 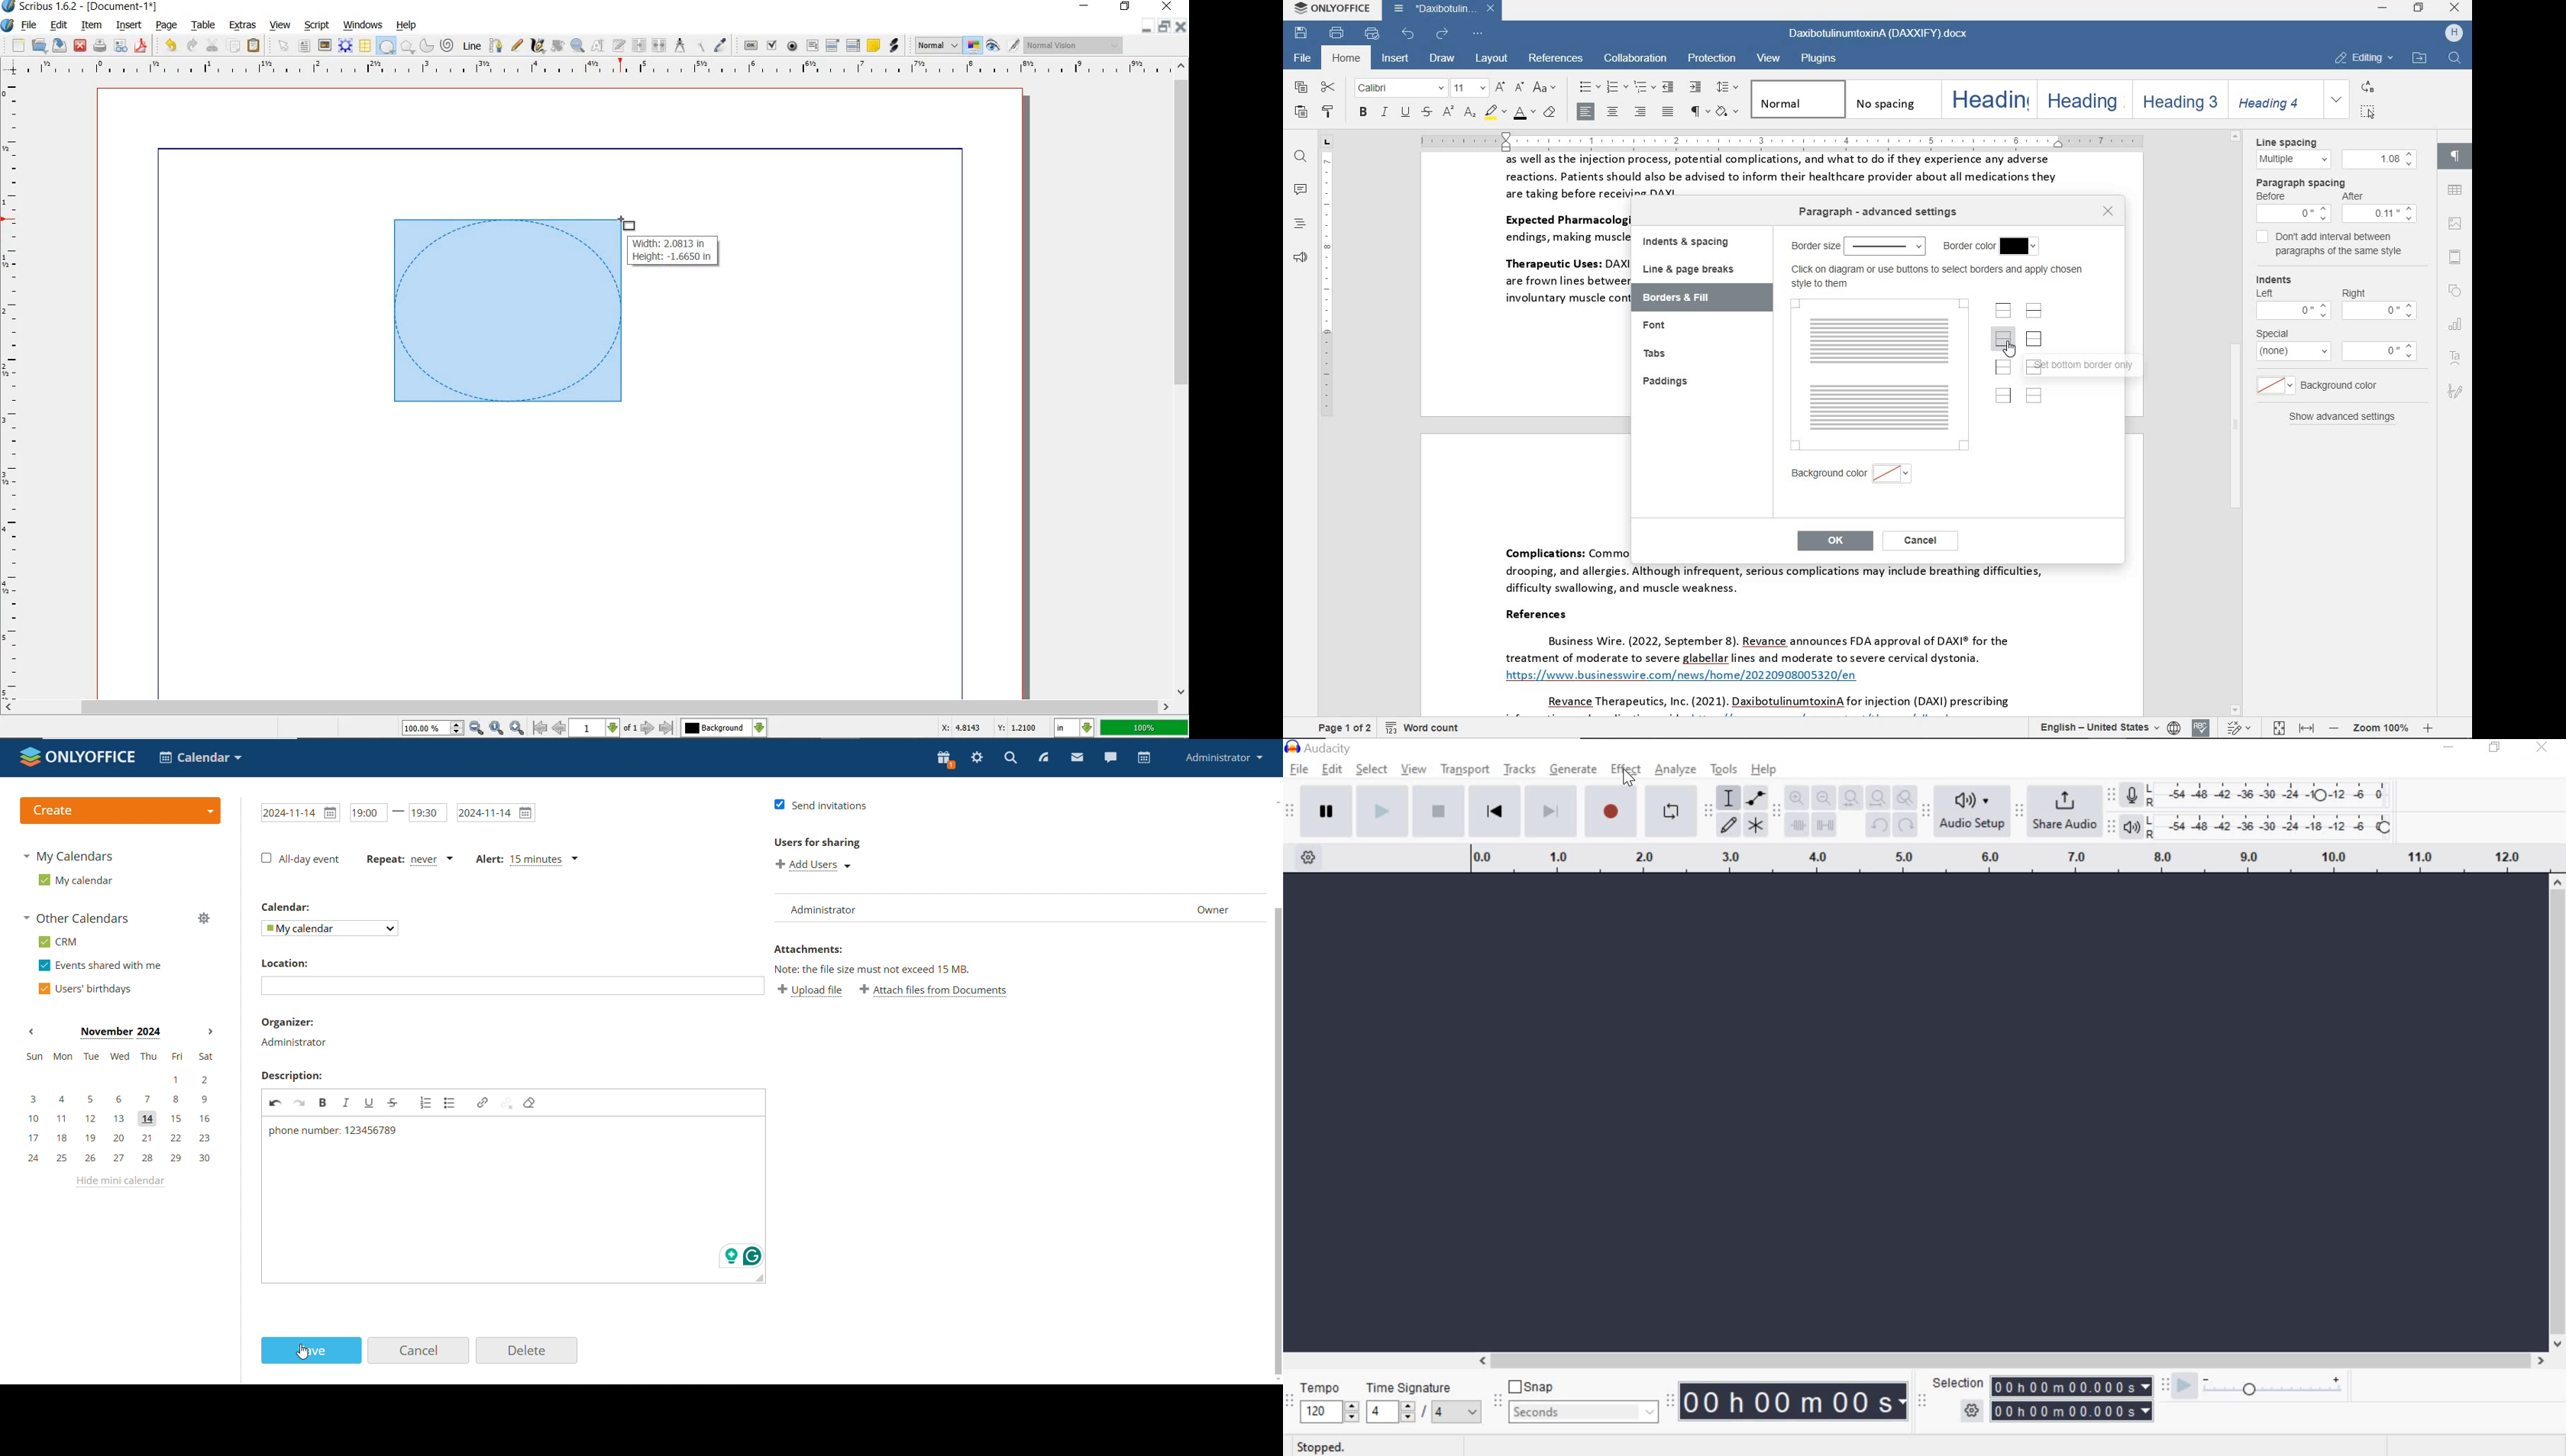 What do you see at coordinates (1498, 87) in the screenshot?
I see `increment font size` at bounding box center [1498, 87].